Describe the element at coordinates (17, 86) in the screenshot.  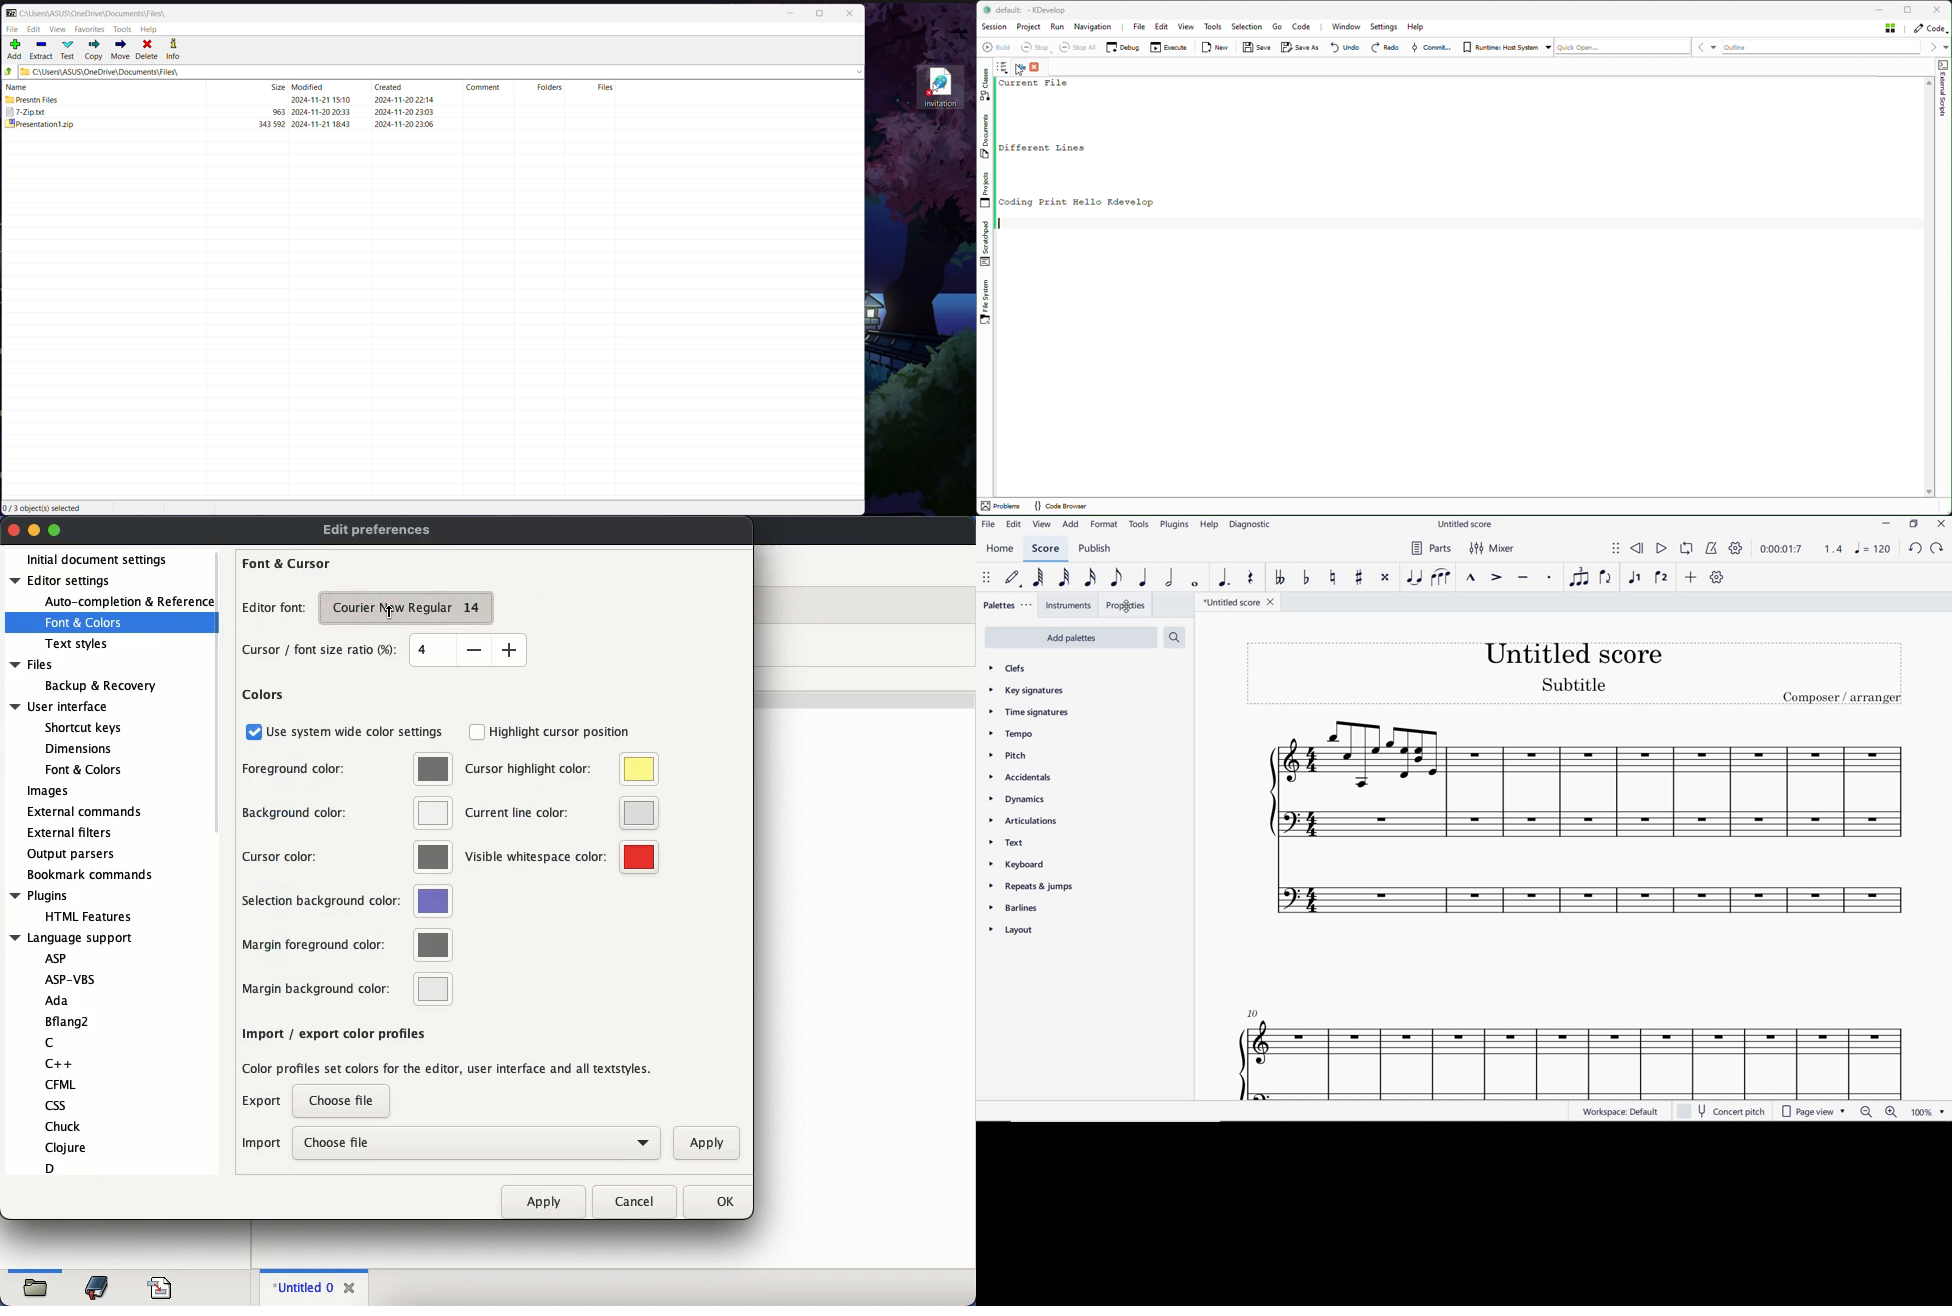
I see `name` at that location.